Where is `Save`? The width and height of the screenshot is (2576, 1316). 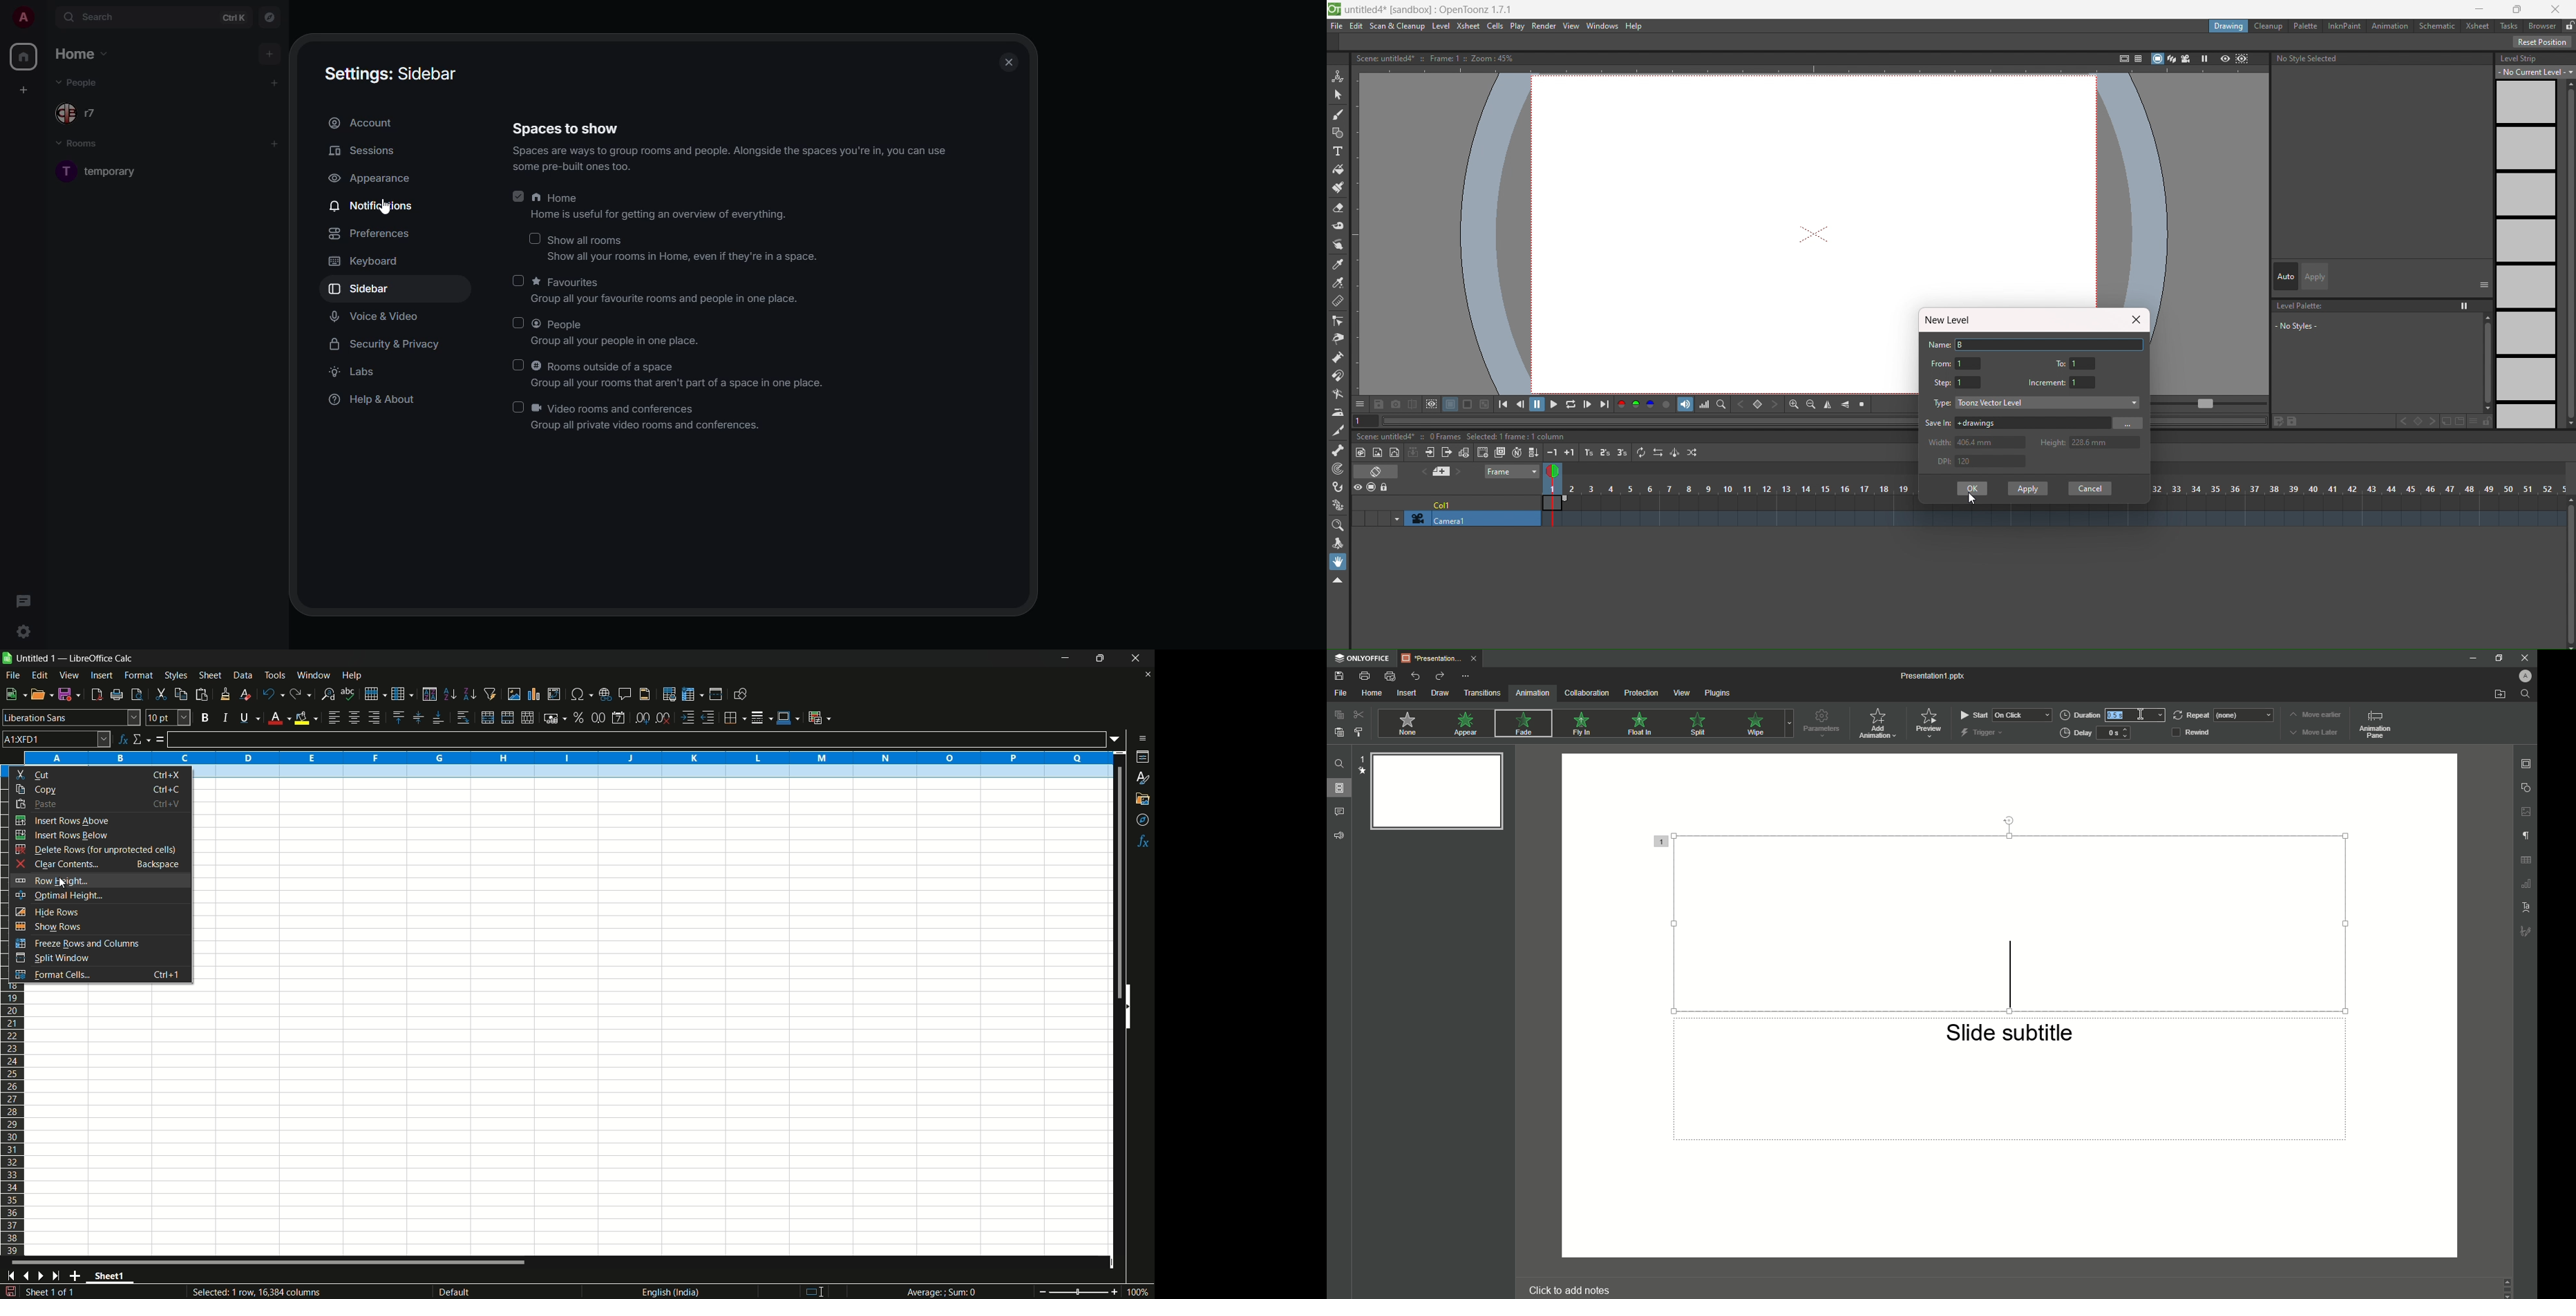
Save is located at coordinates (1342, 675).